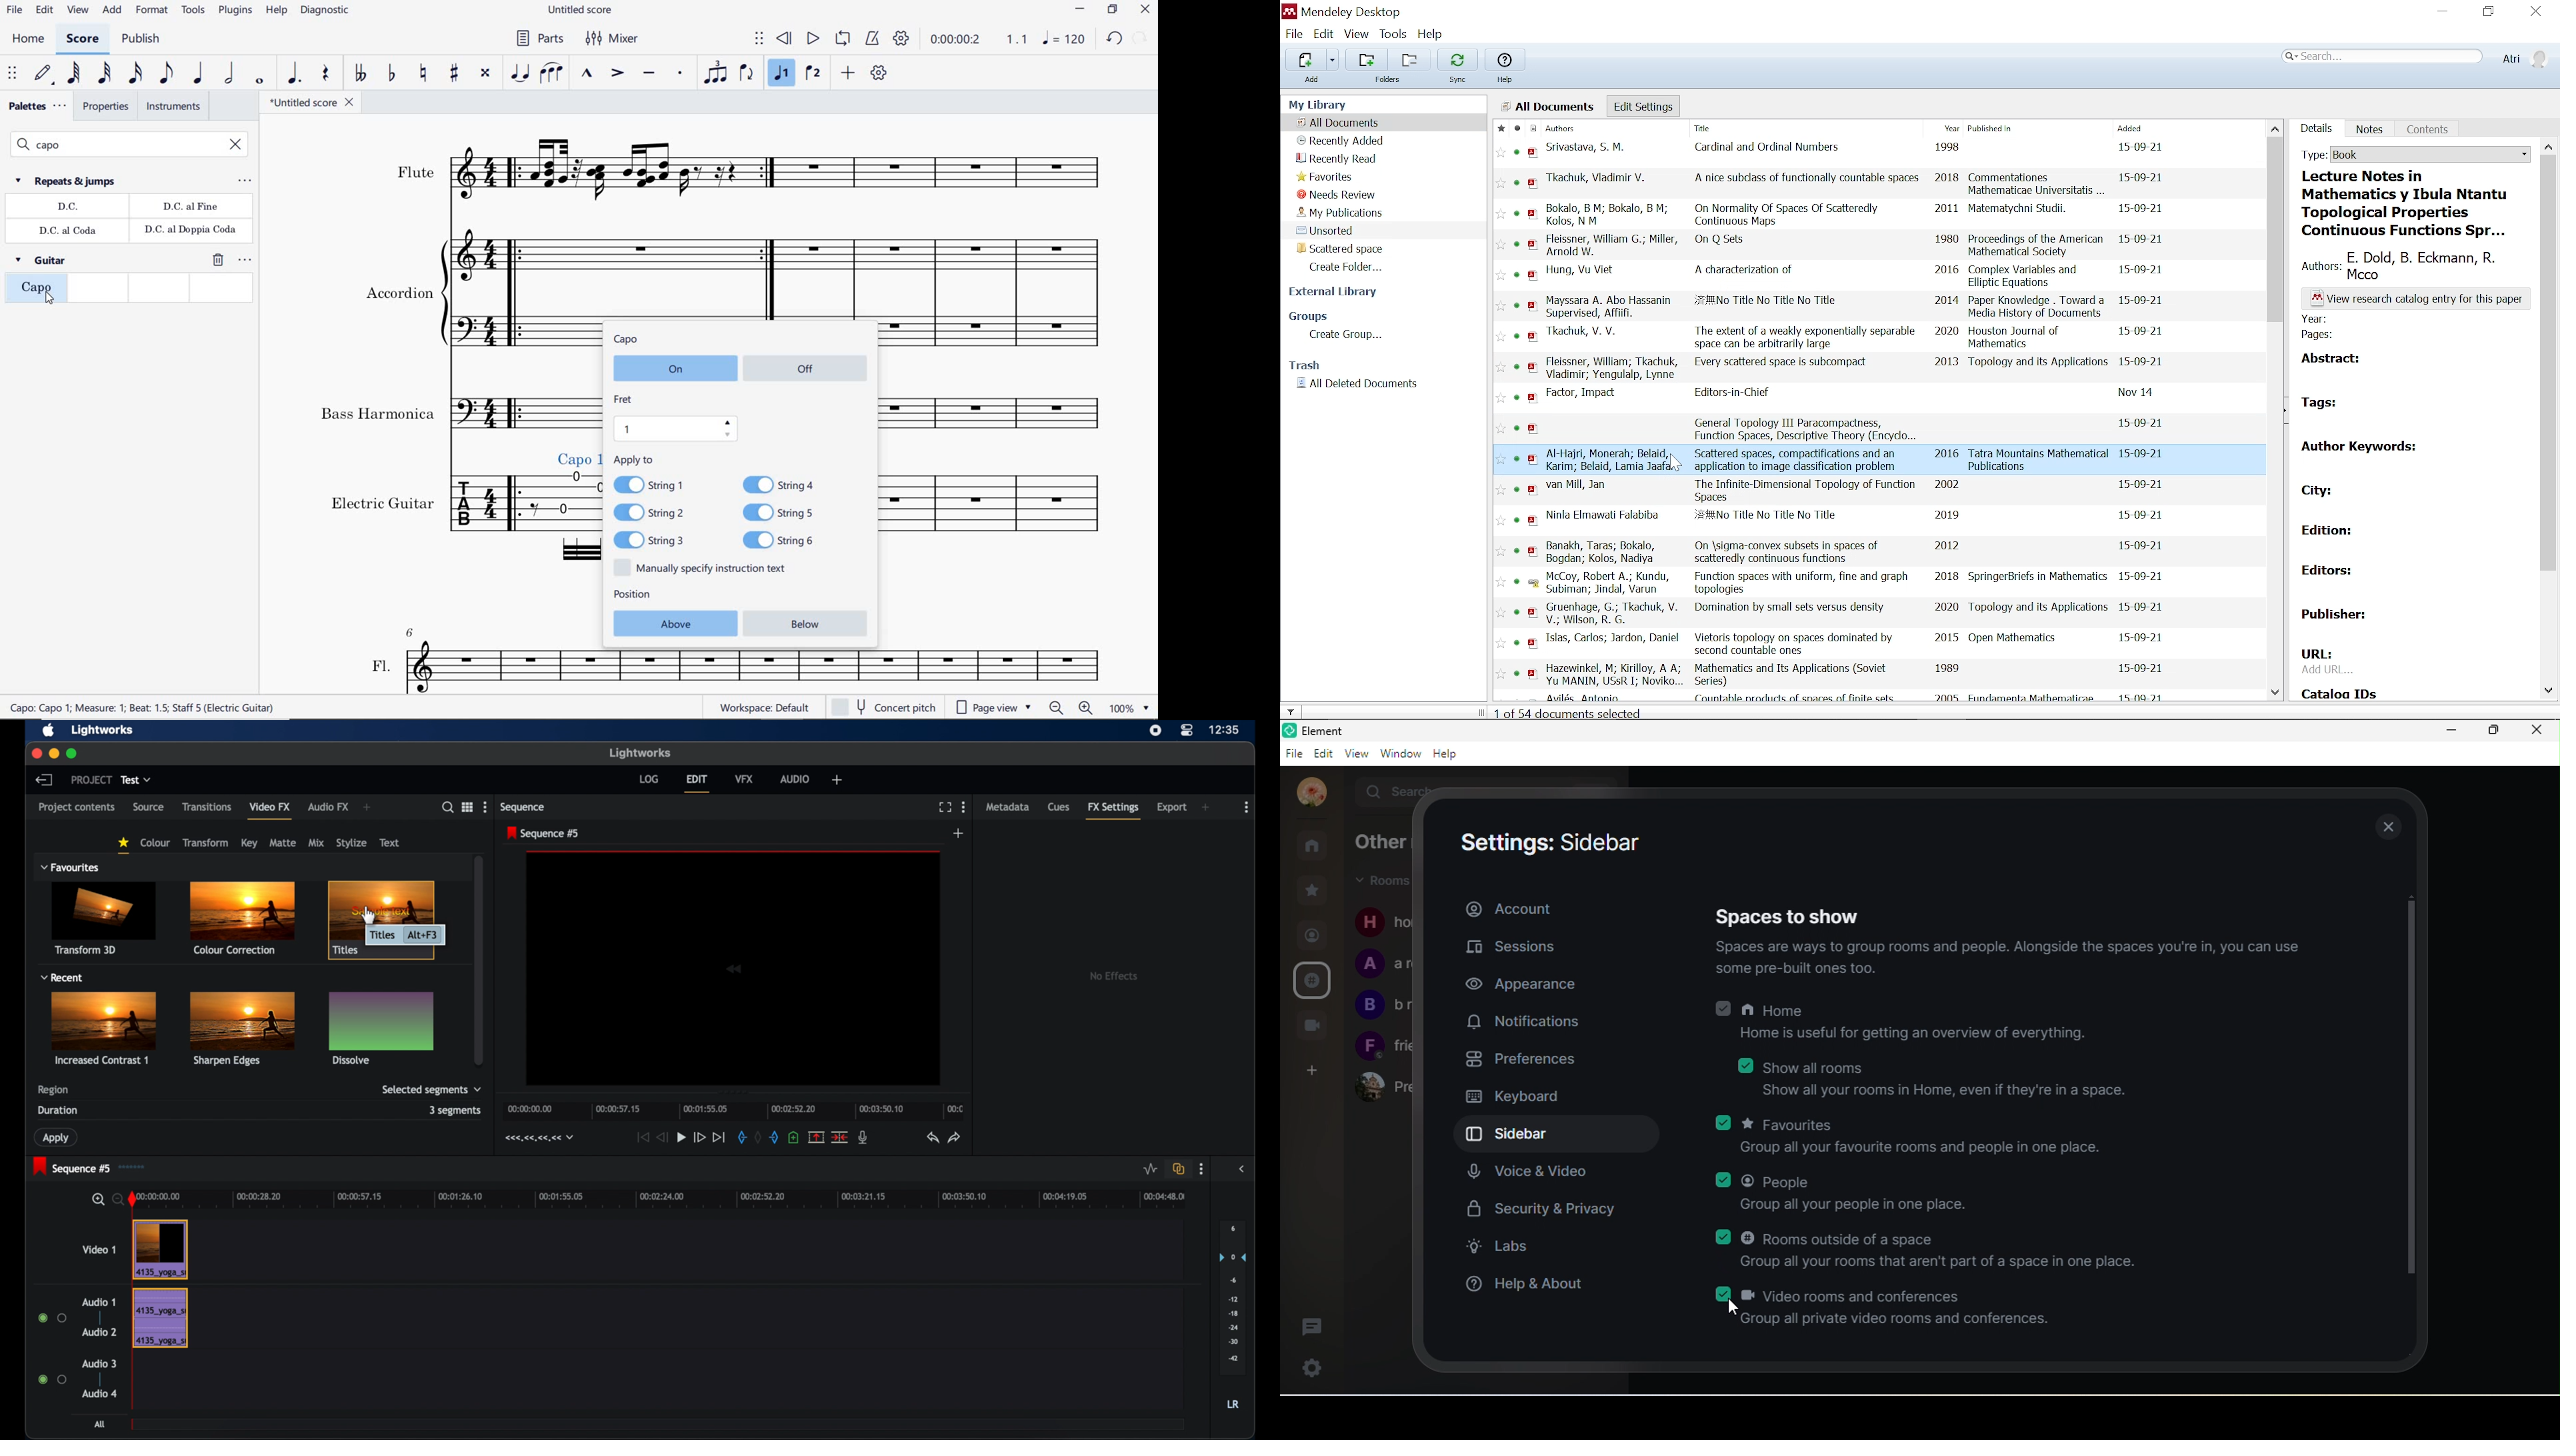  What do you see at coordinates (1805, 490) in the screenshot?
I see `title` at bounding box center [1805, 490].